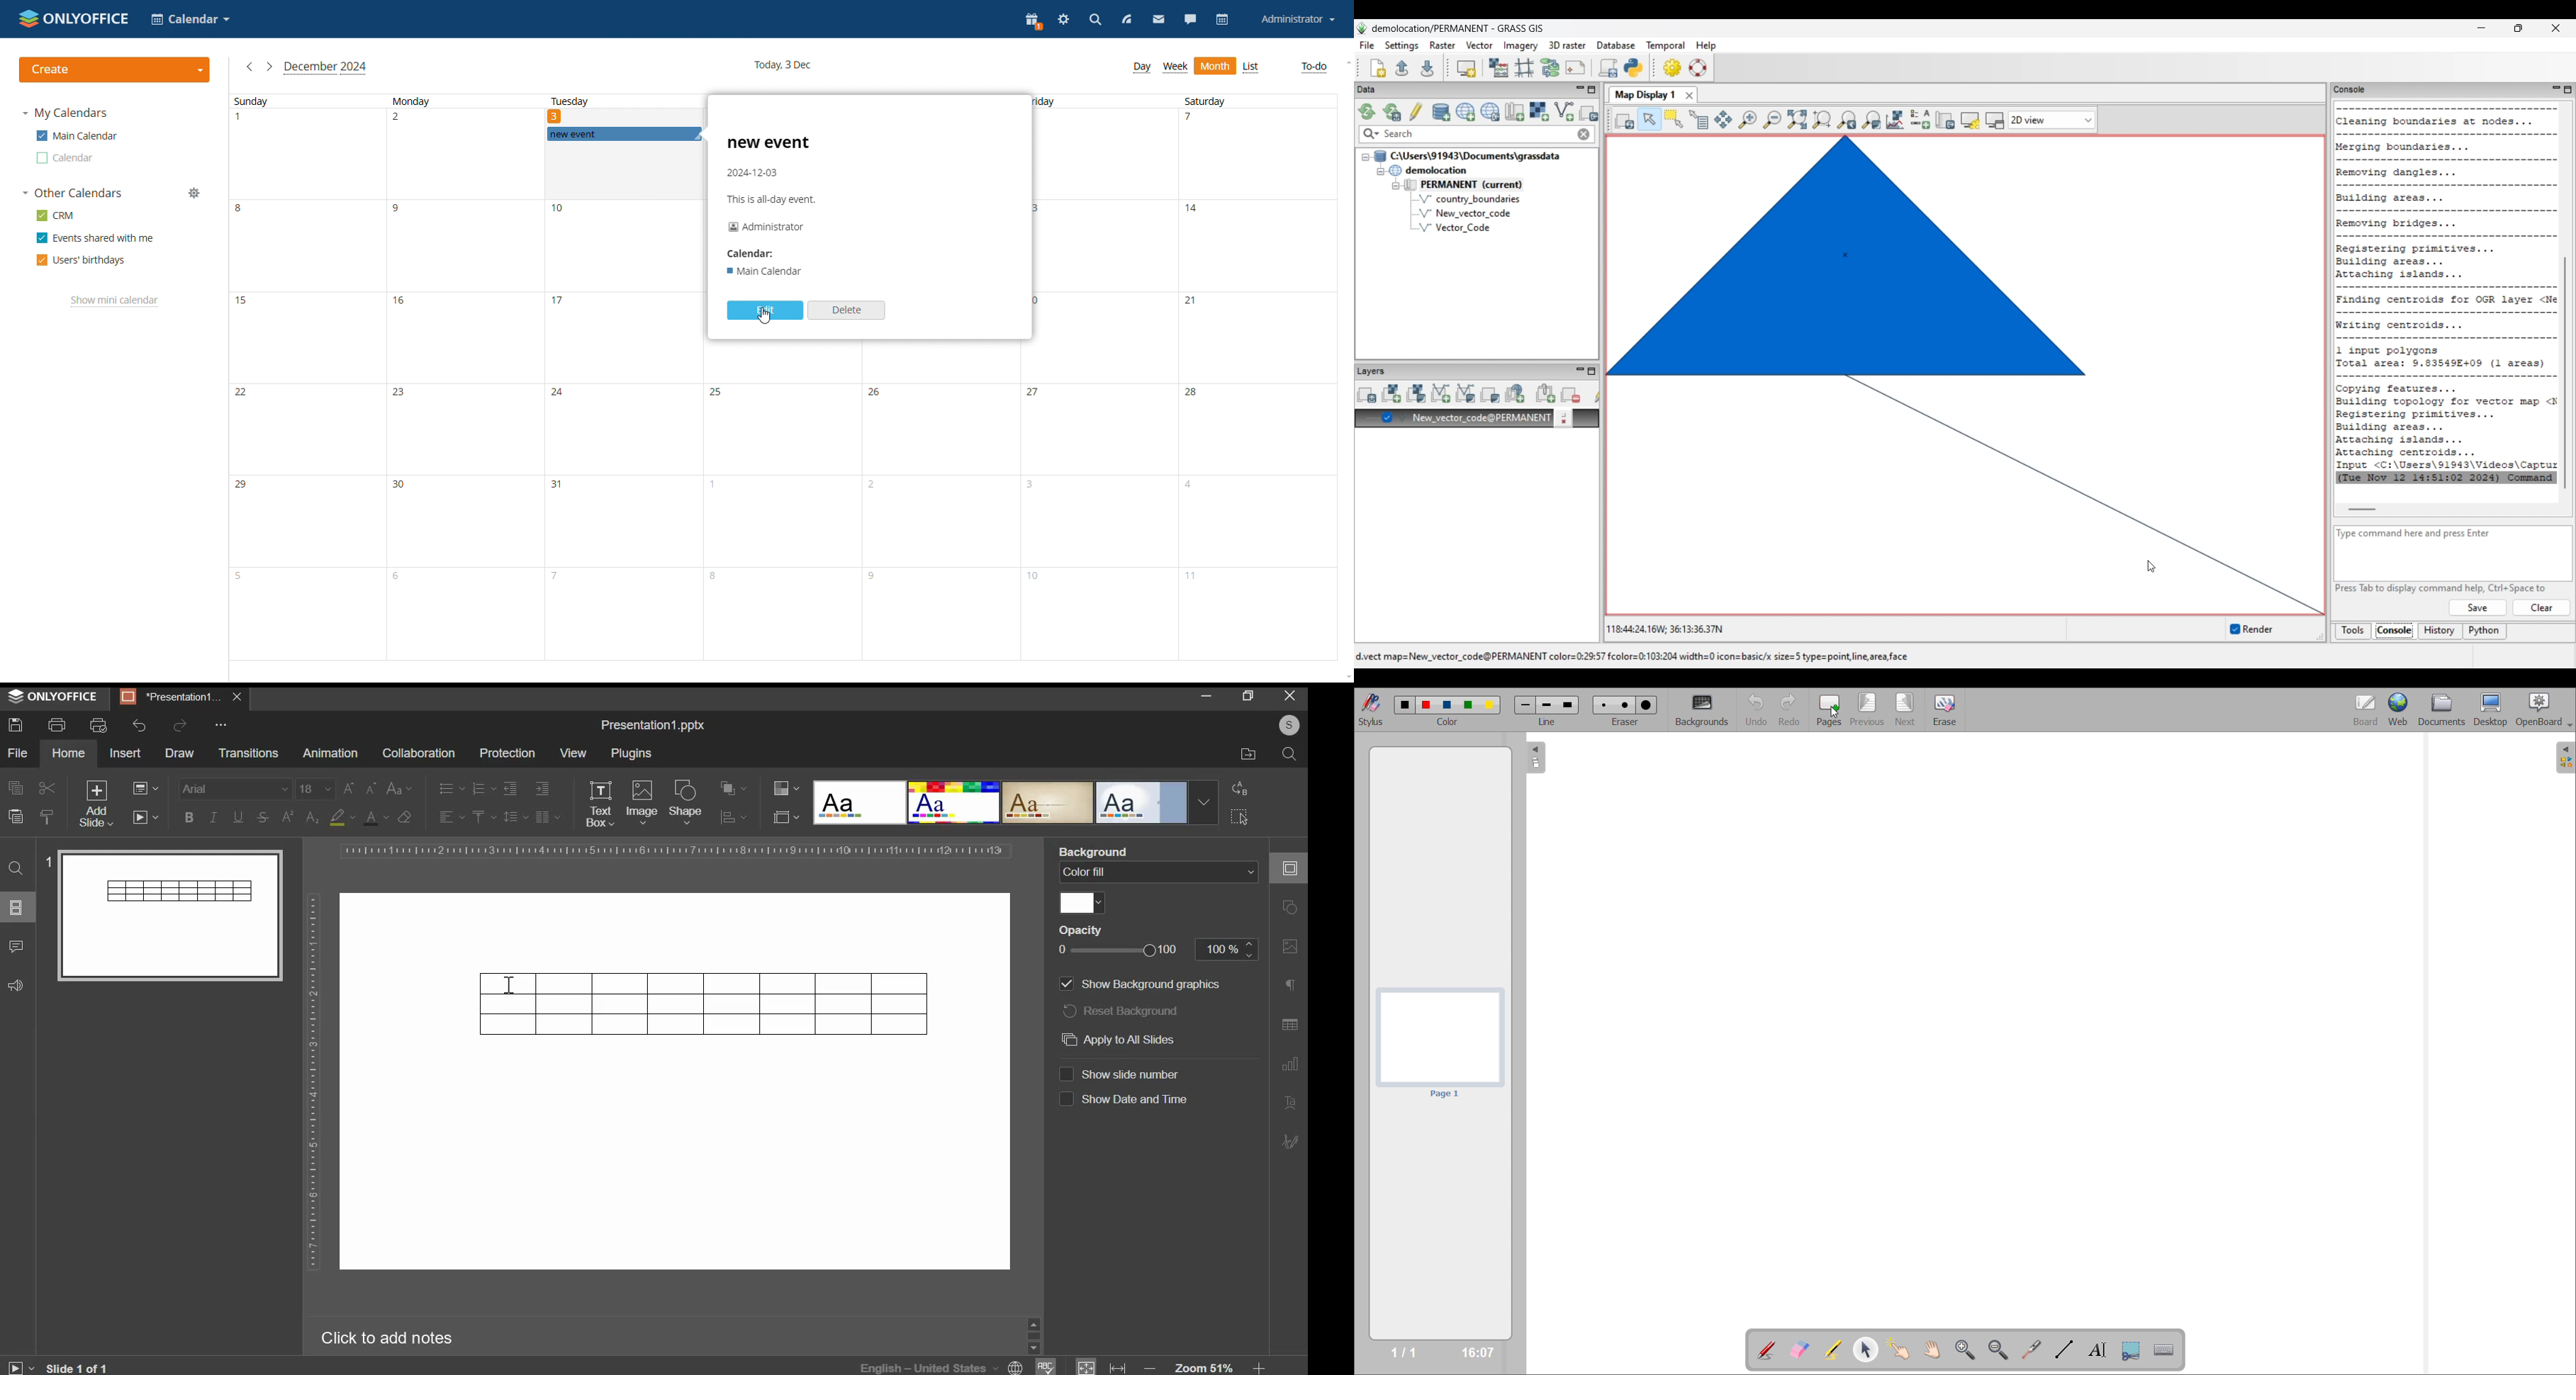 The image size is (2576, 1400). Describe the element at coordinates (705, 1005) in the screenshot. I see `table` at that location.